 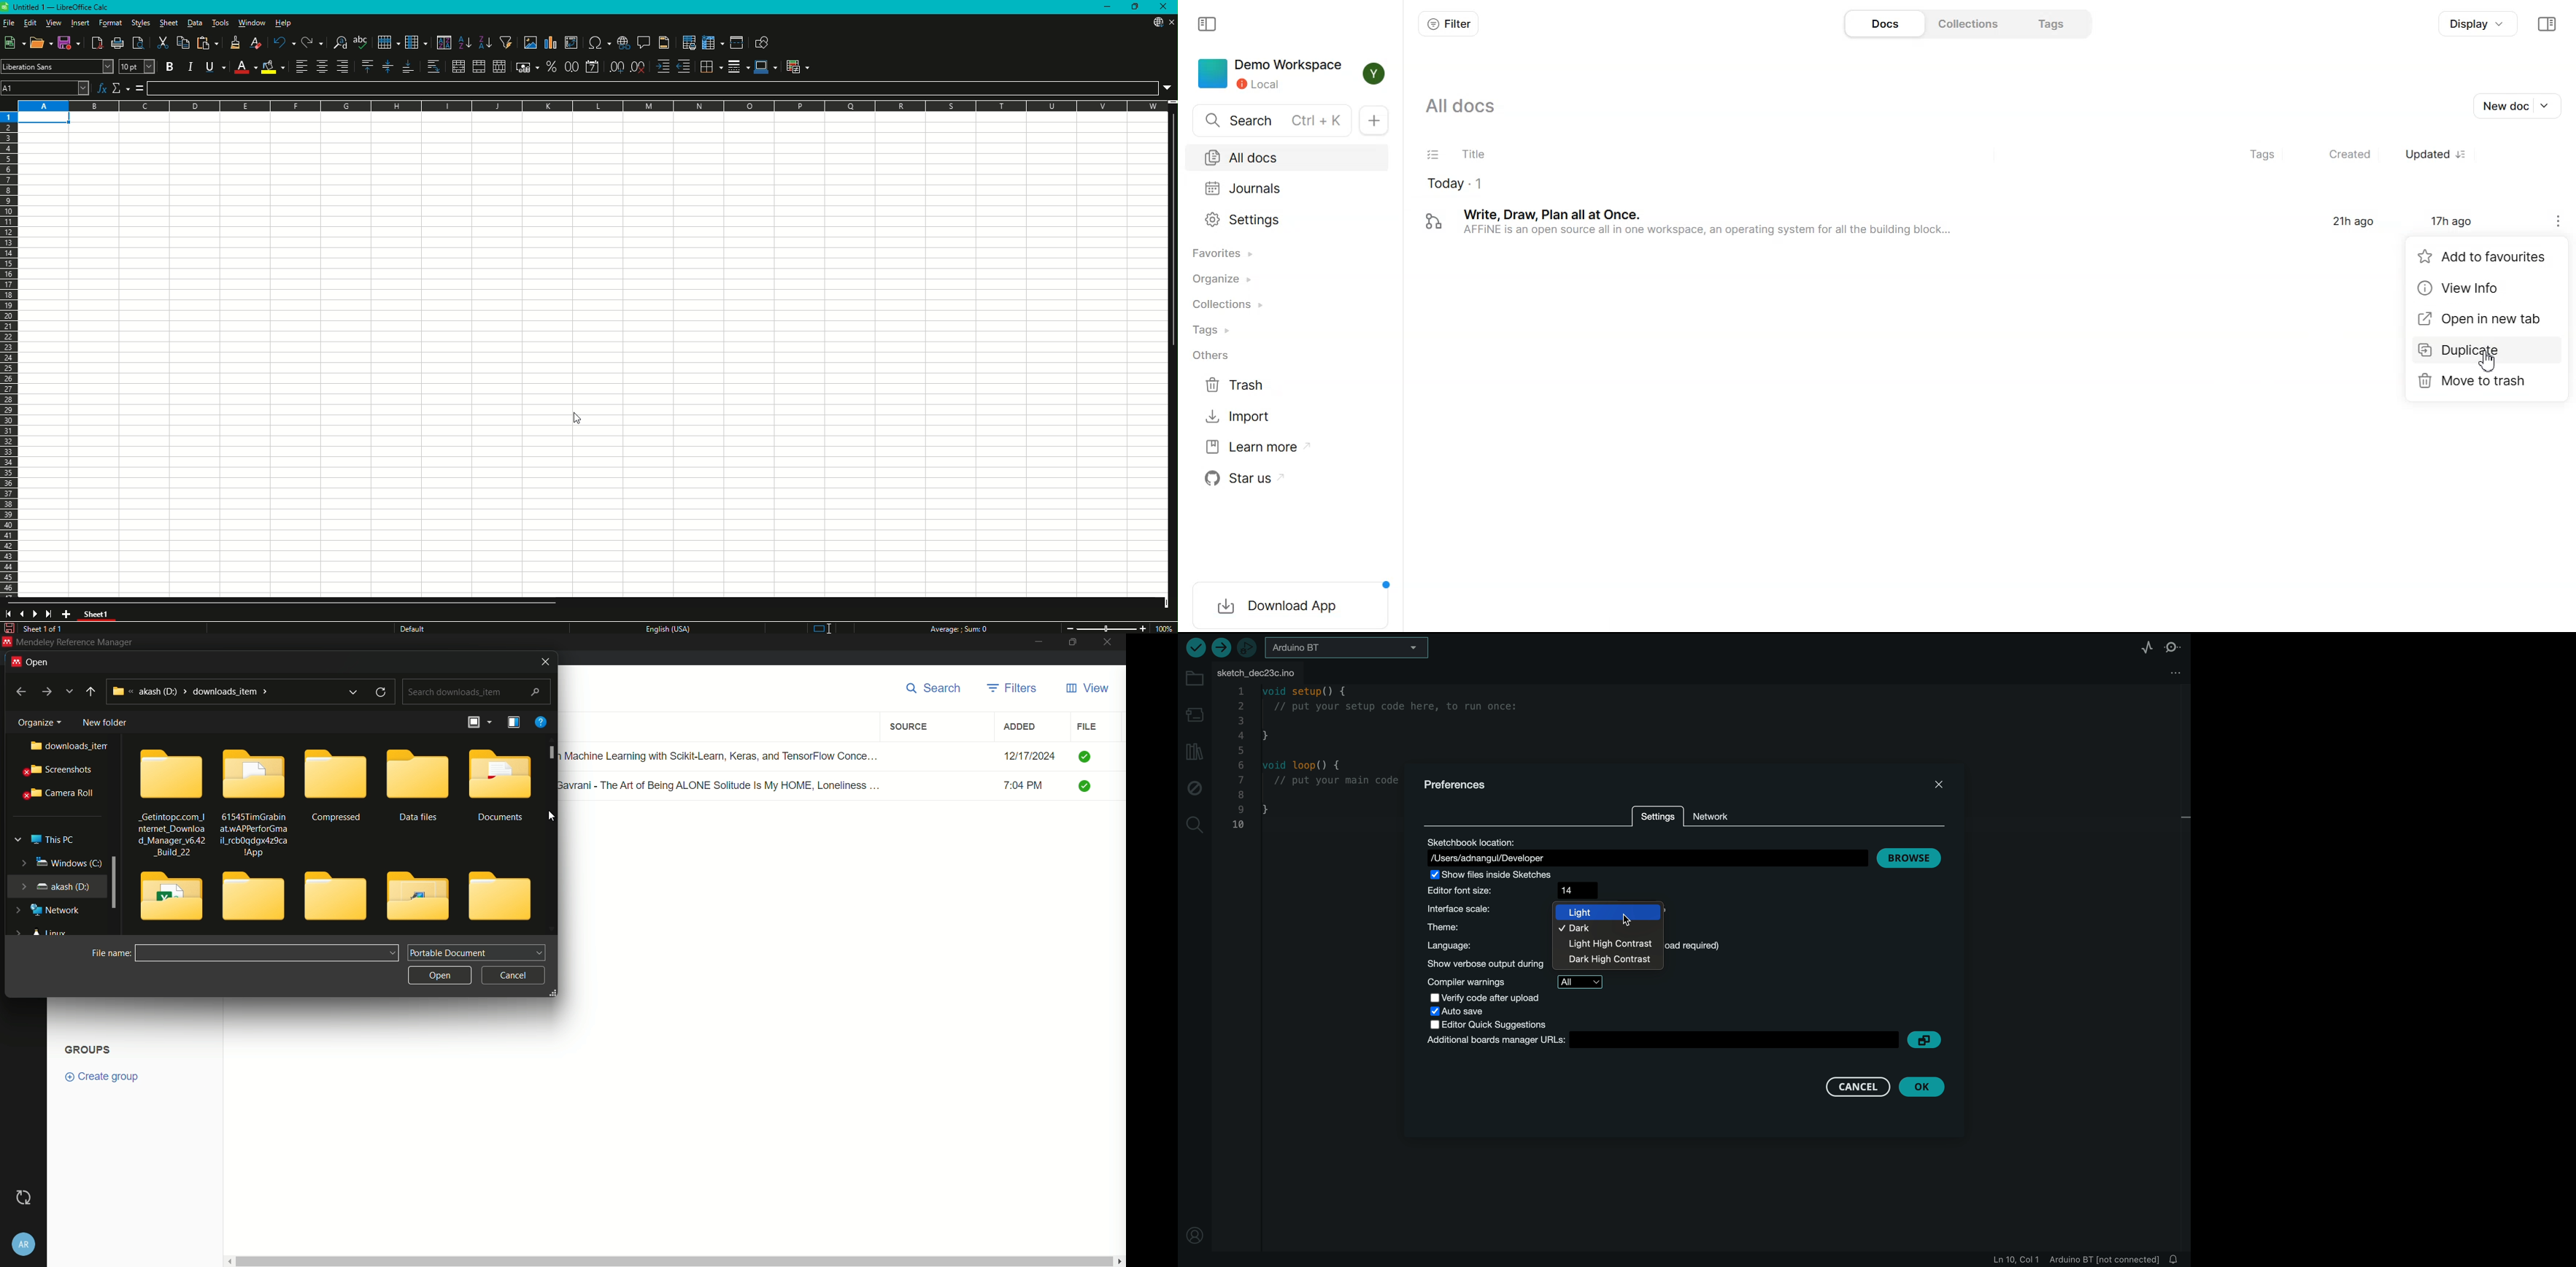 What do you see at coordinates (335, 783) in the screenshot?
I see `compressed folder` at bounding box center [335, 783].